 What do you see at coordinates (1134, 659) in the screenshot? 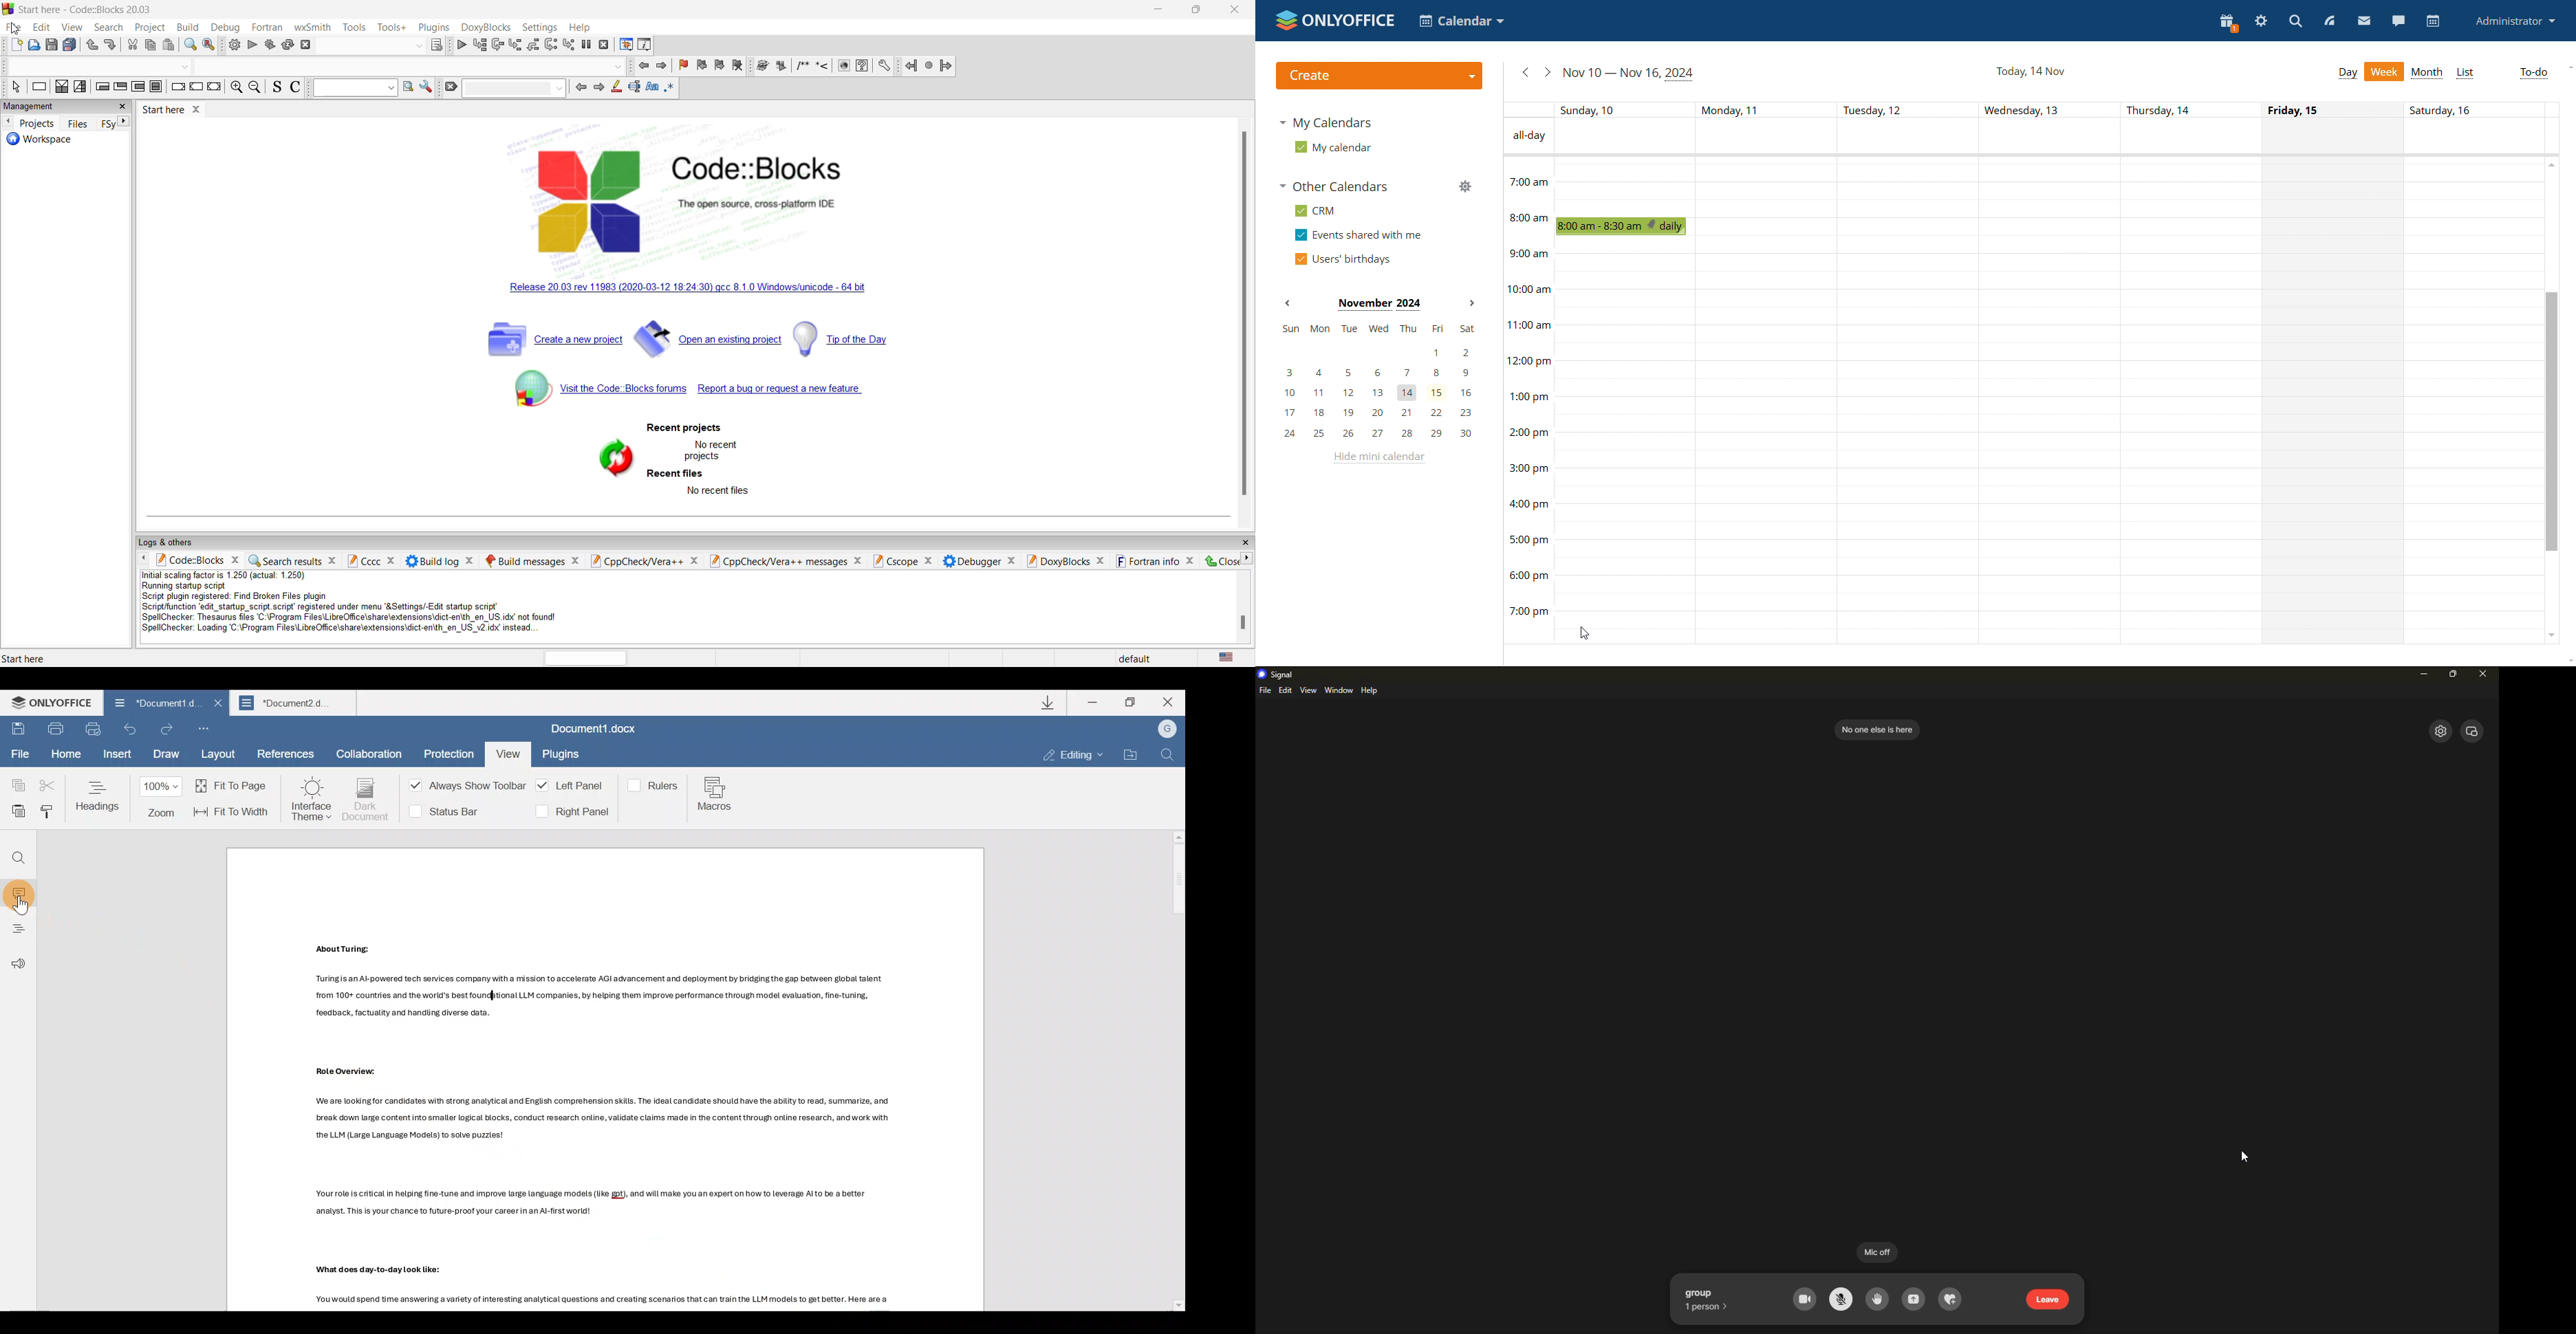
I see `default` at bounding box center [1134, 659].